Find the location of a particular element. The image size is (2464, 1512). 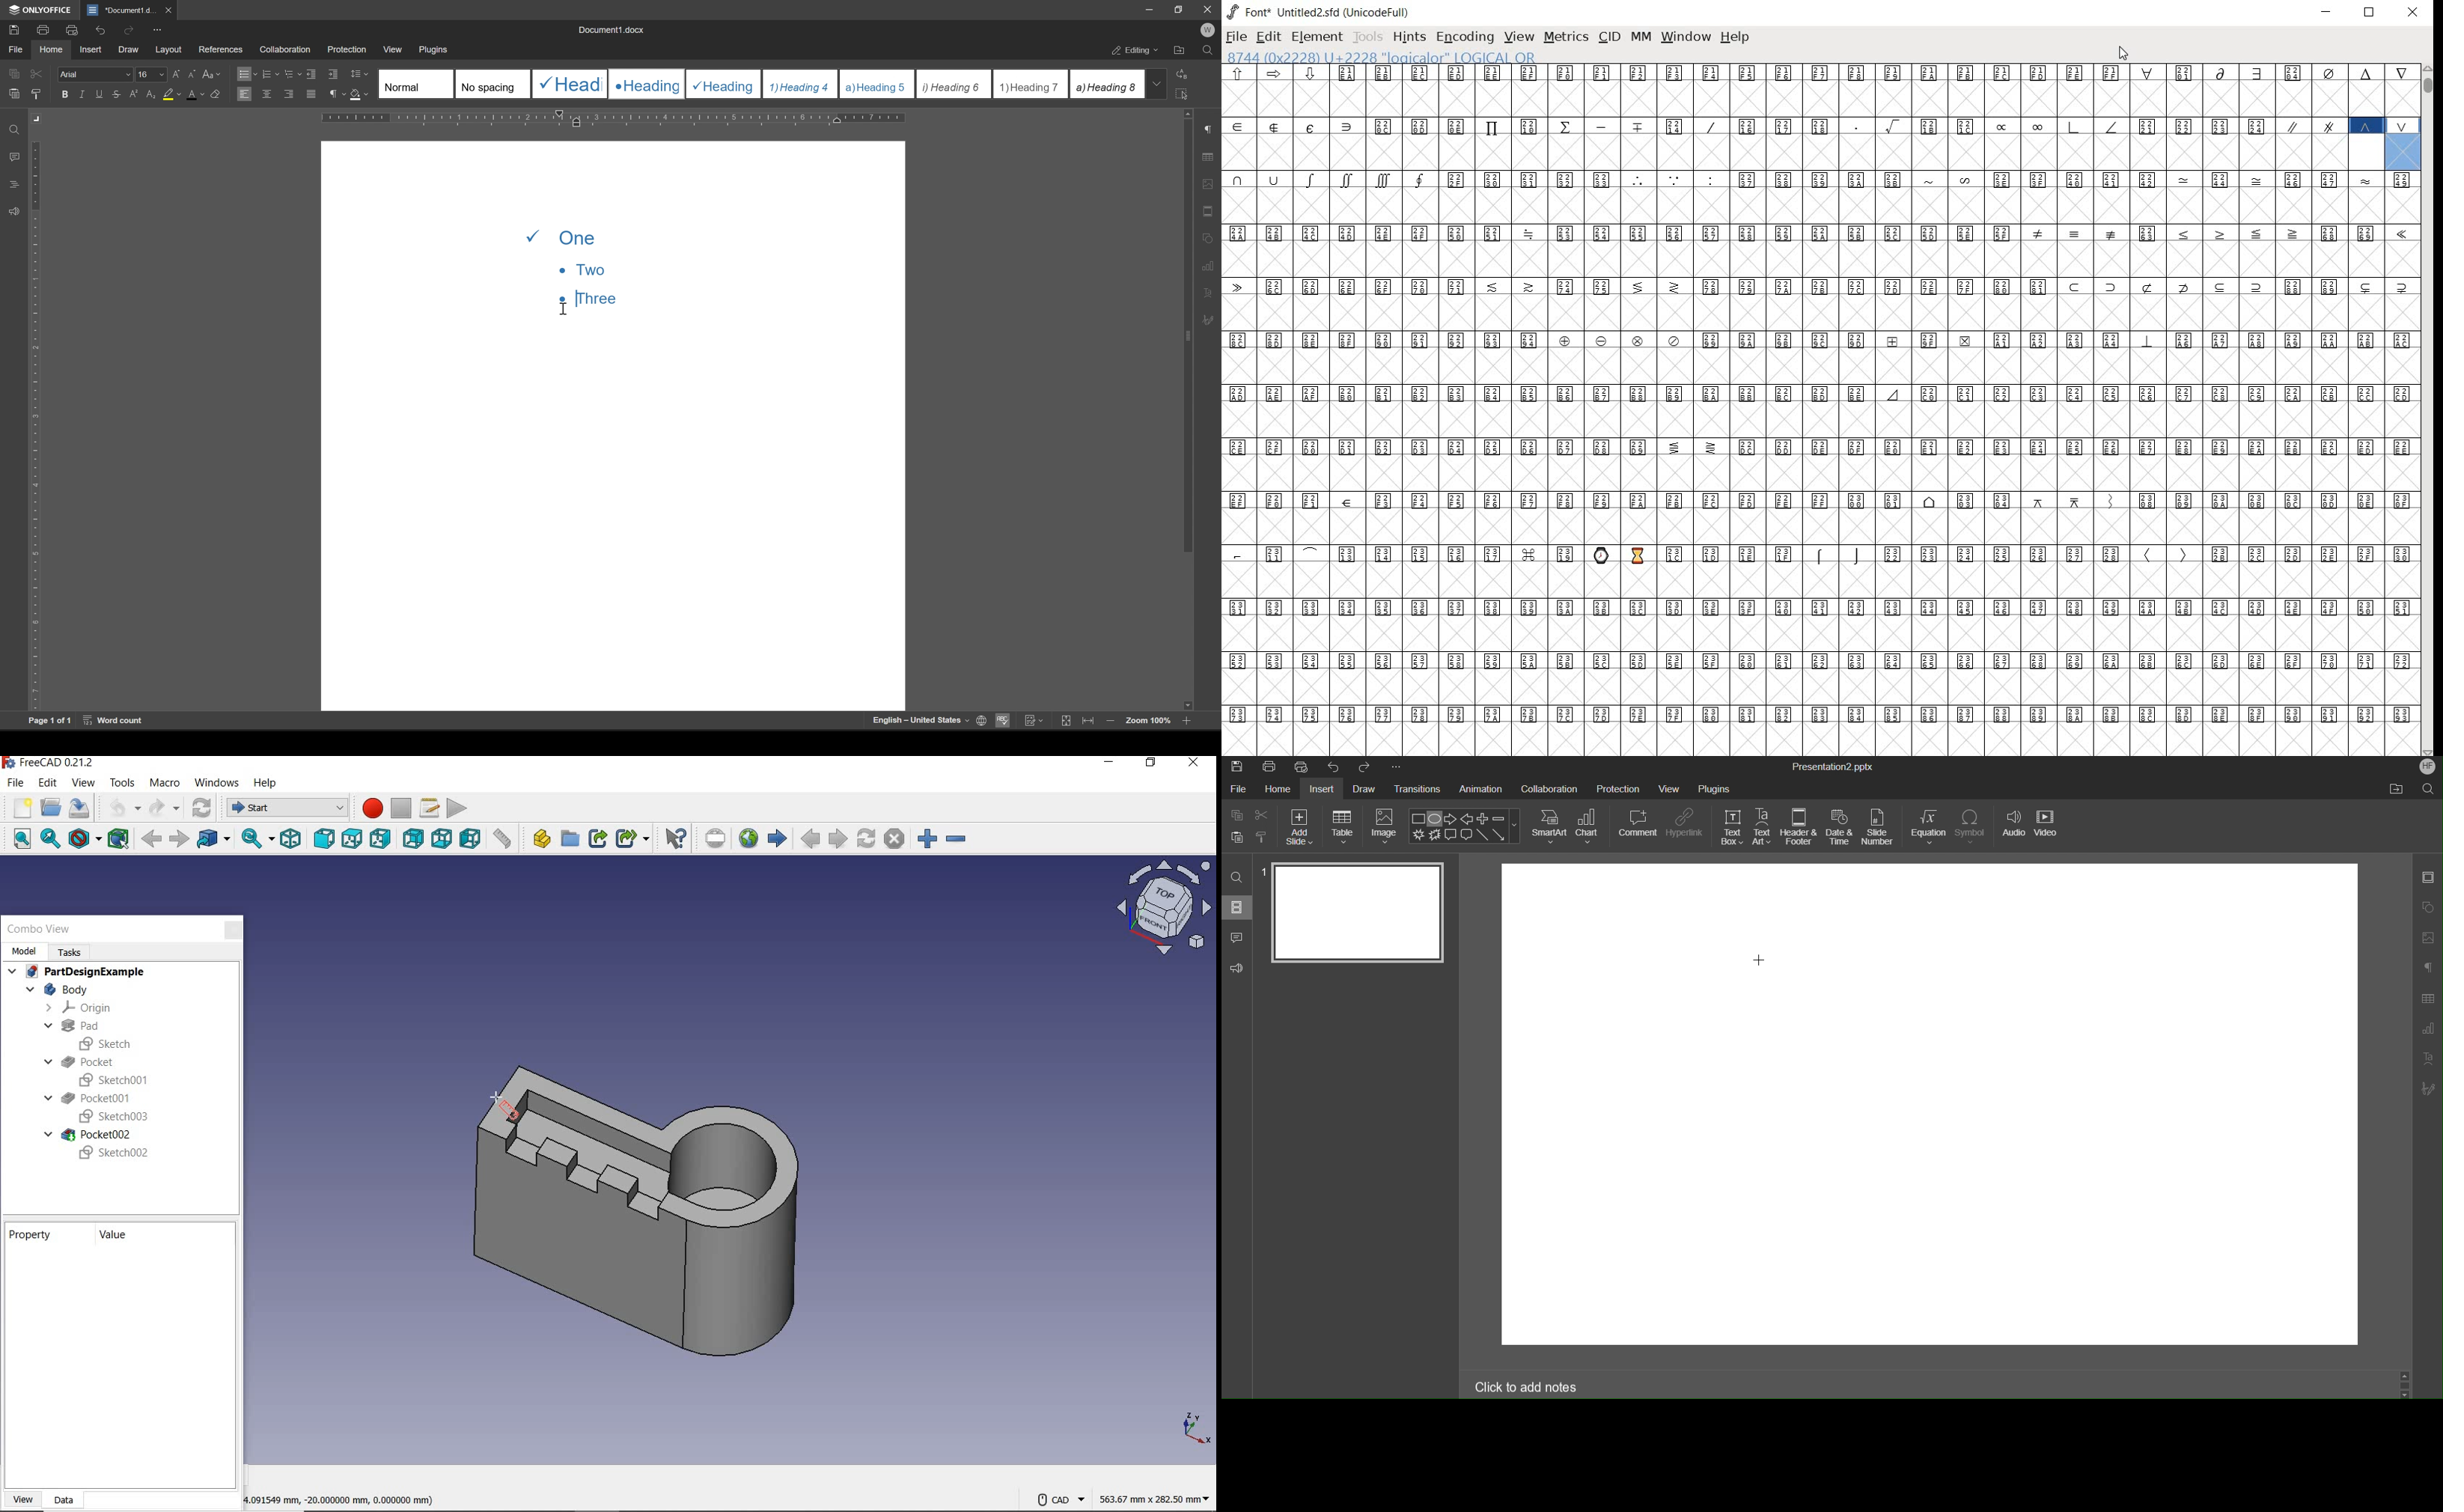

previous page is located at coordinates (810, 839).